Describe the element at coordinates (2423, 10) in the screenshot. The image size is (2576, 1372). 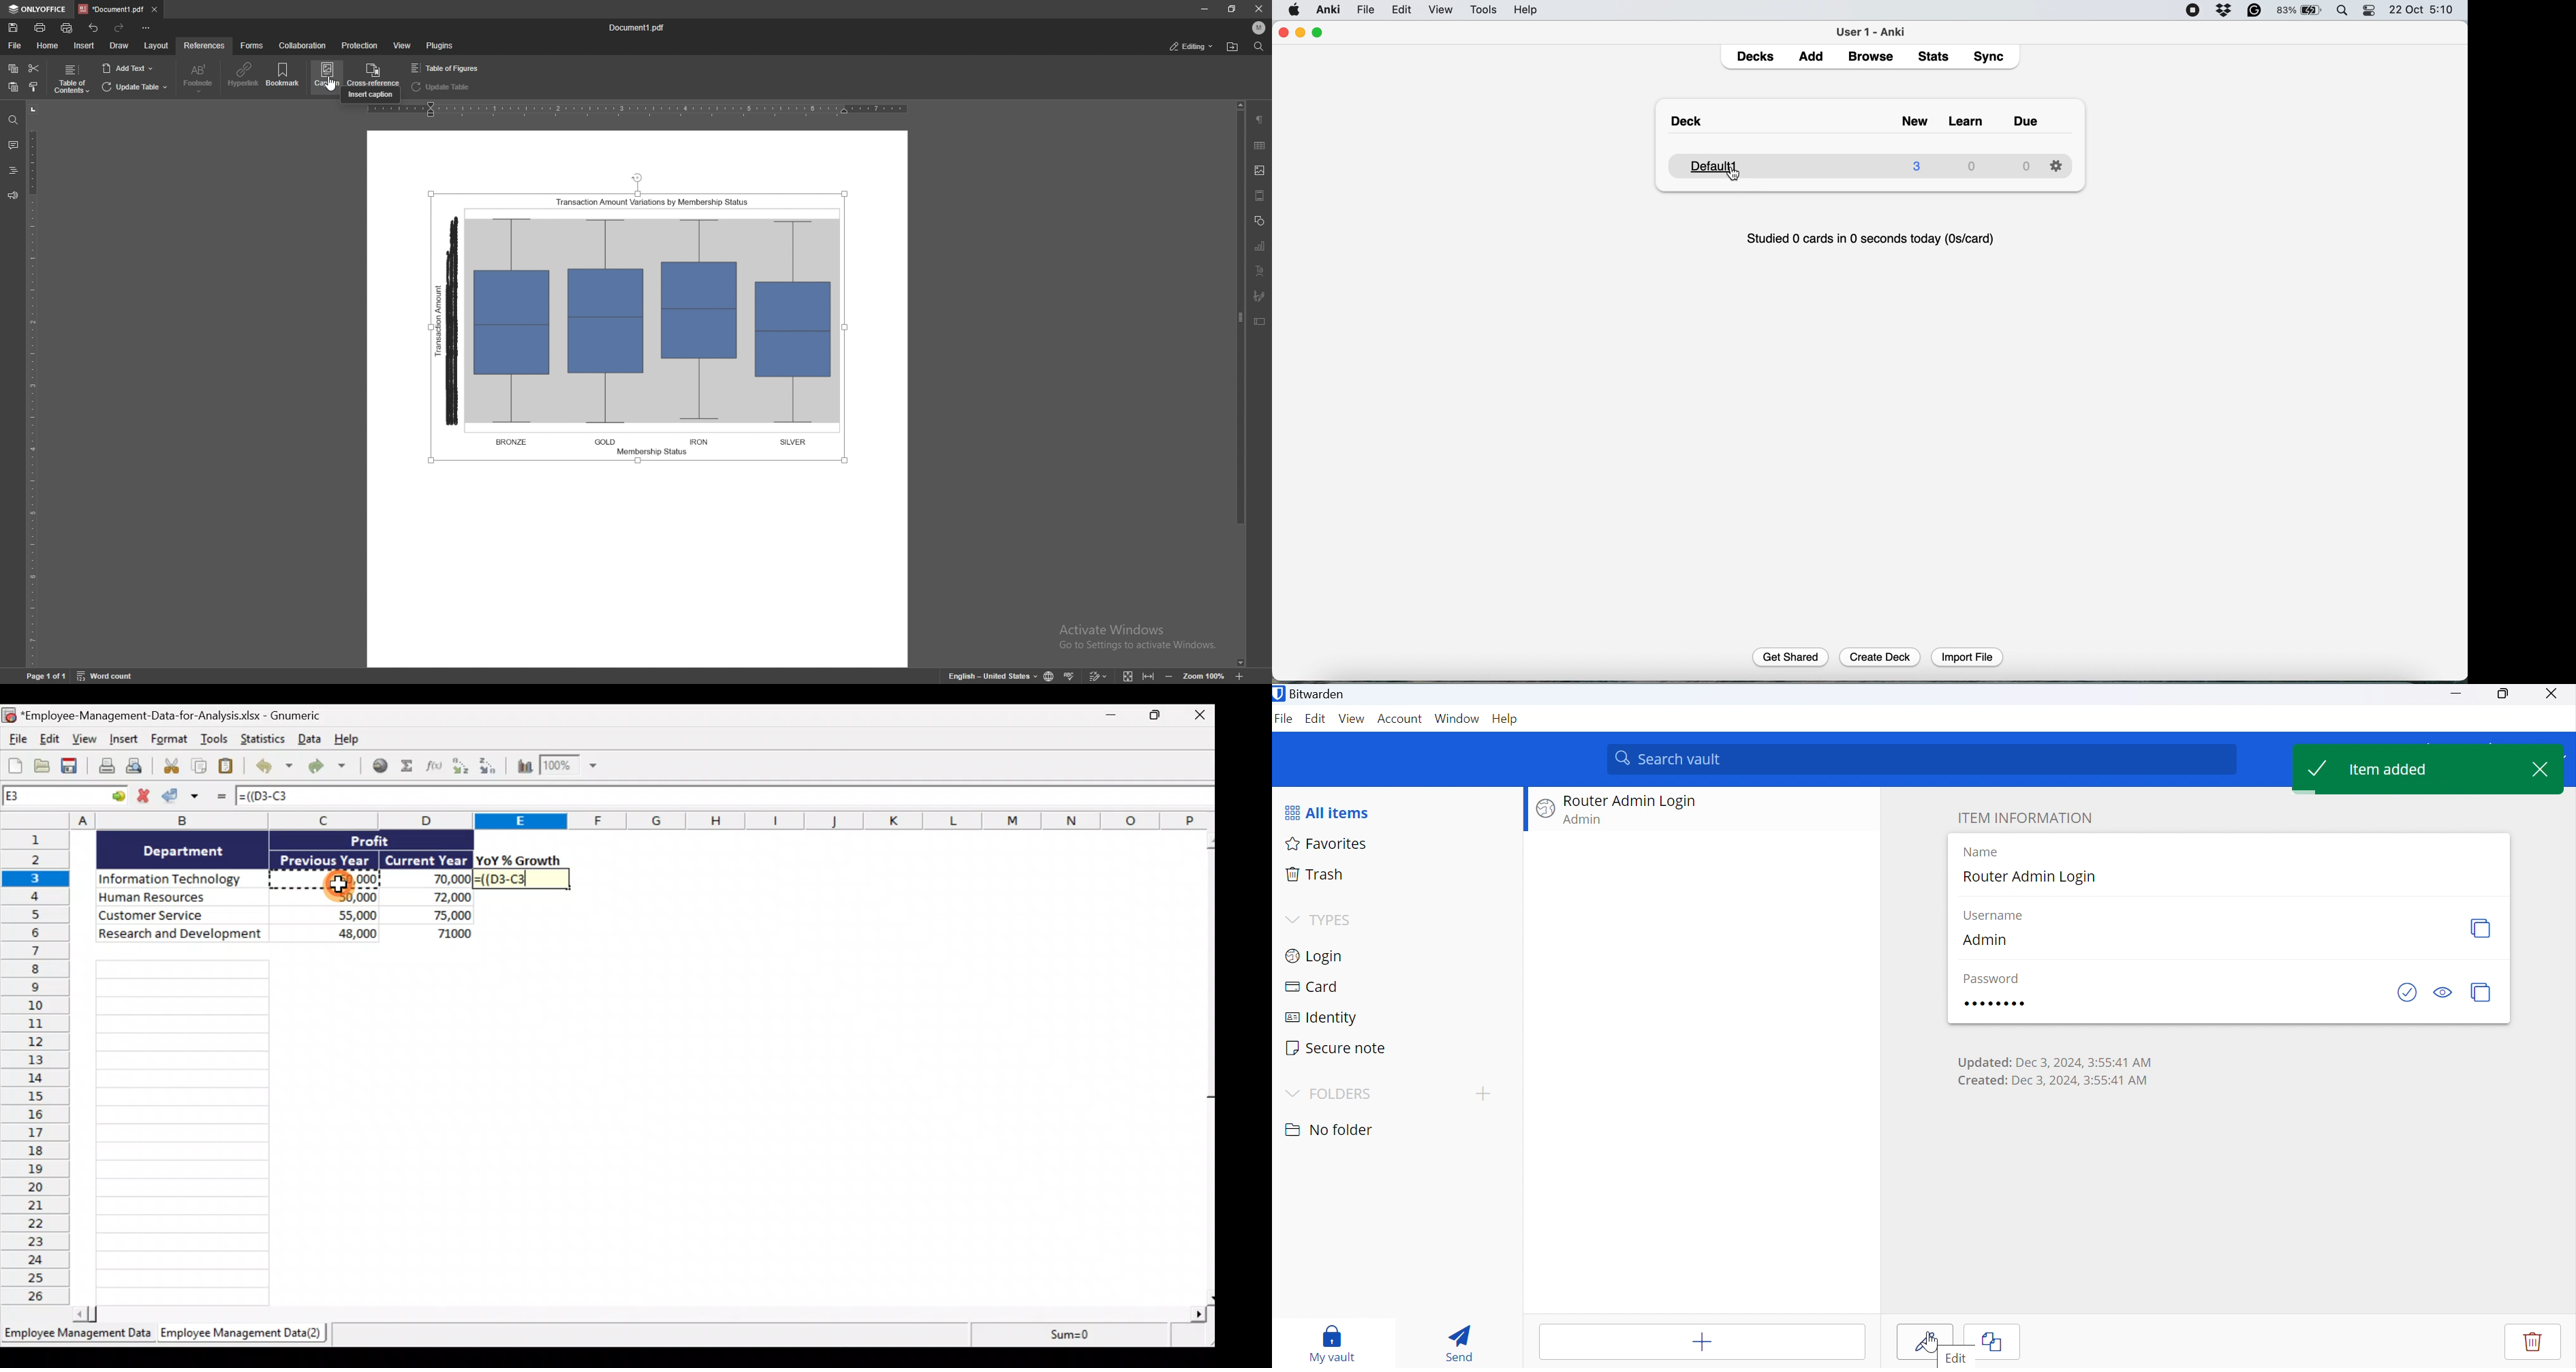
I see `22 Oct 5:10` at that location.